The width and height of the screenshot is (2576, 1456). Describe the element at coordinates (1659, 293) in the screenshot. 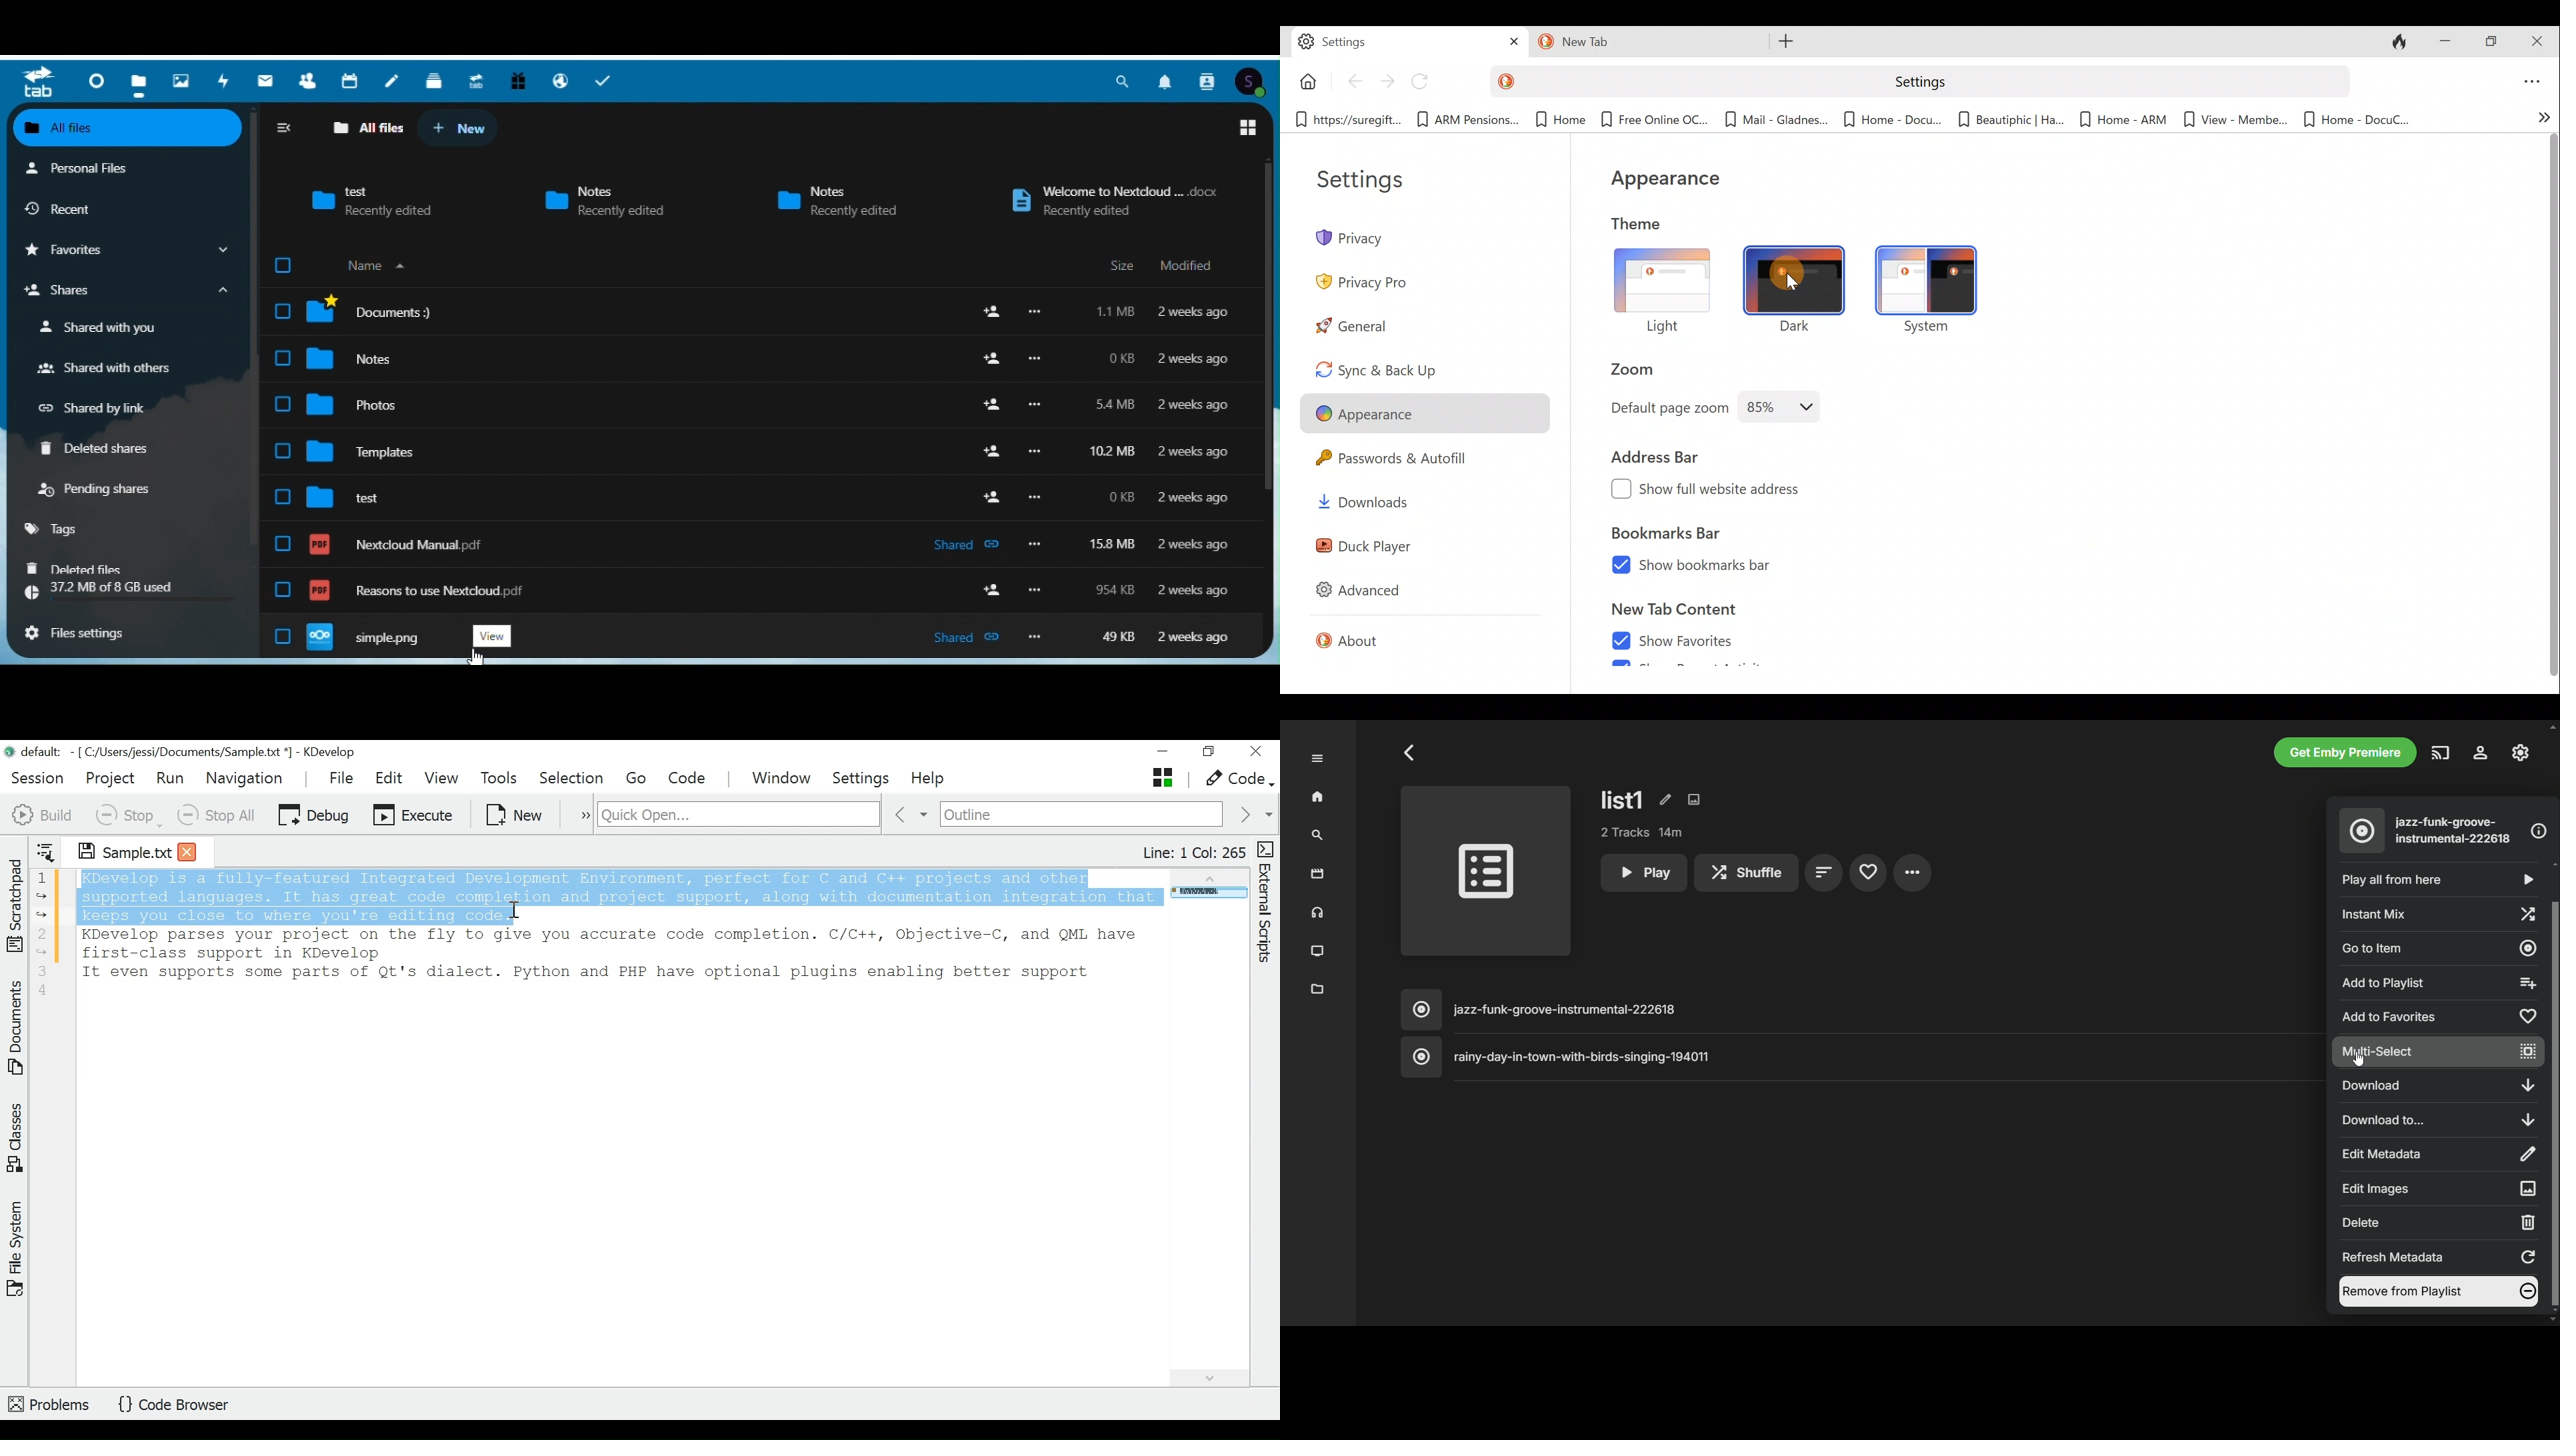

I see `Light` at that location.